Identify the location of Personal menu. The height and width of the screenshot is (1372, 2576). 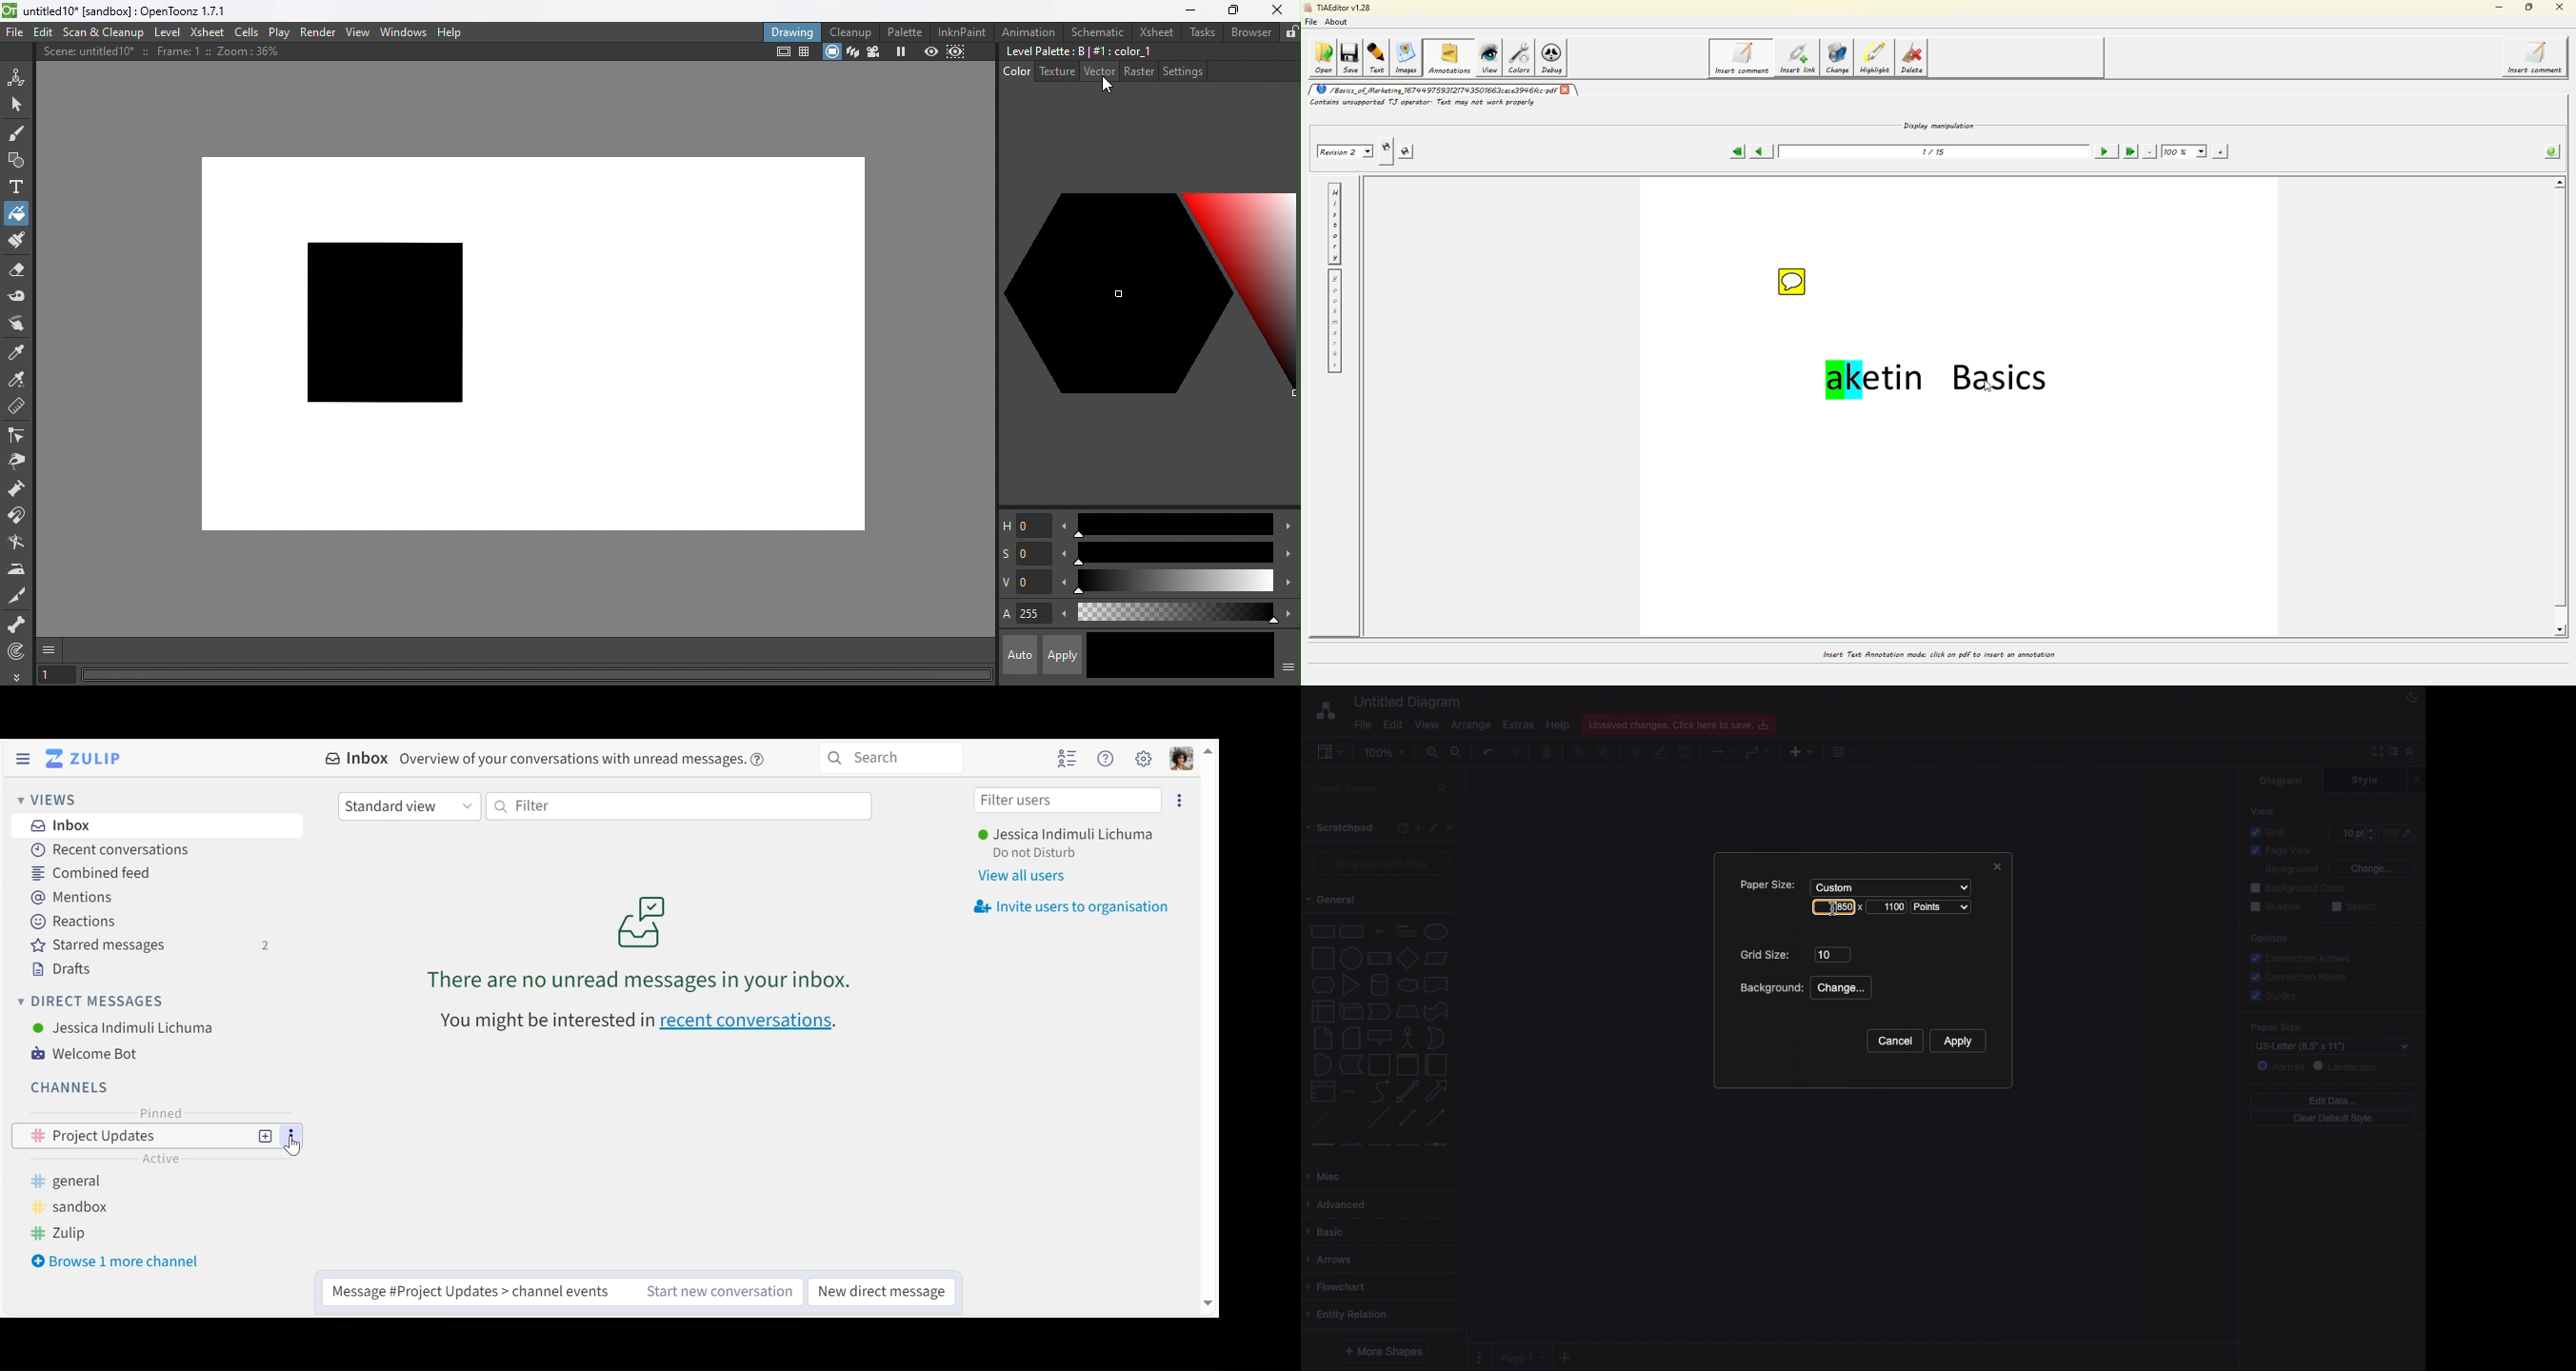
(1182, 758).